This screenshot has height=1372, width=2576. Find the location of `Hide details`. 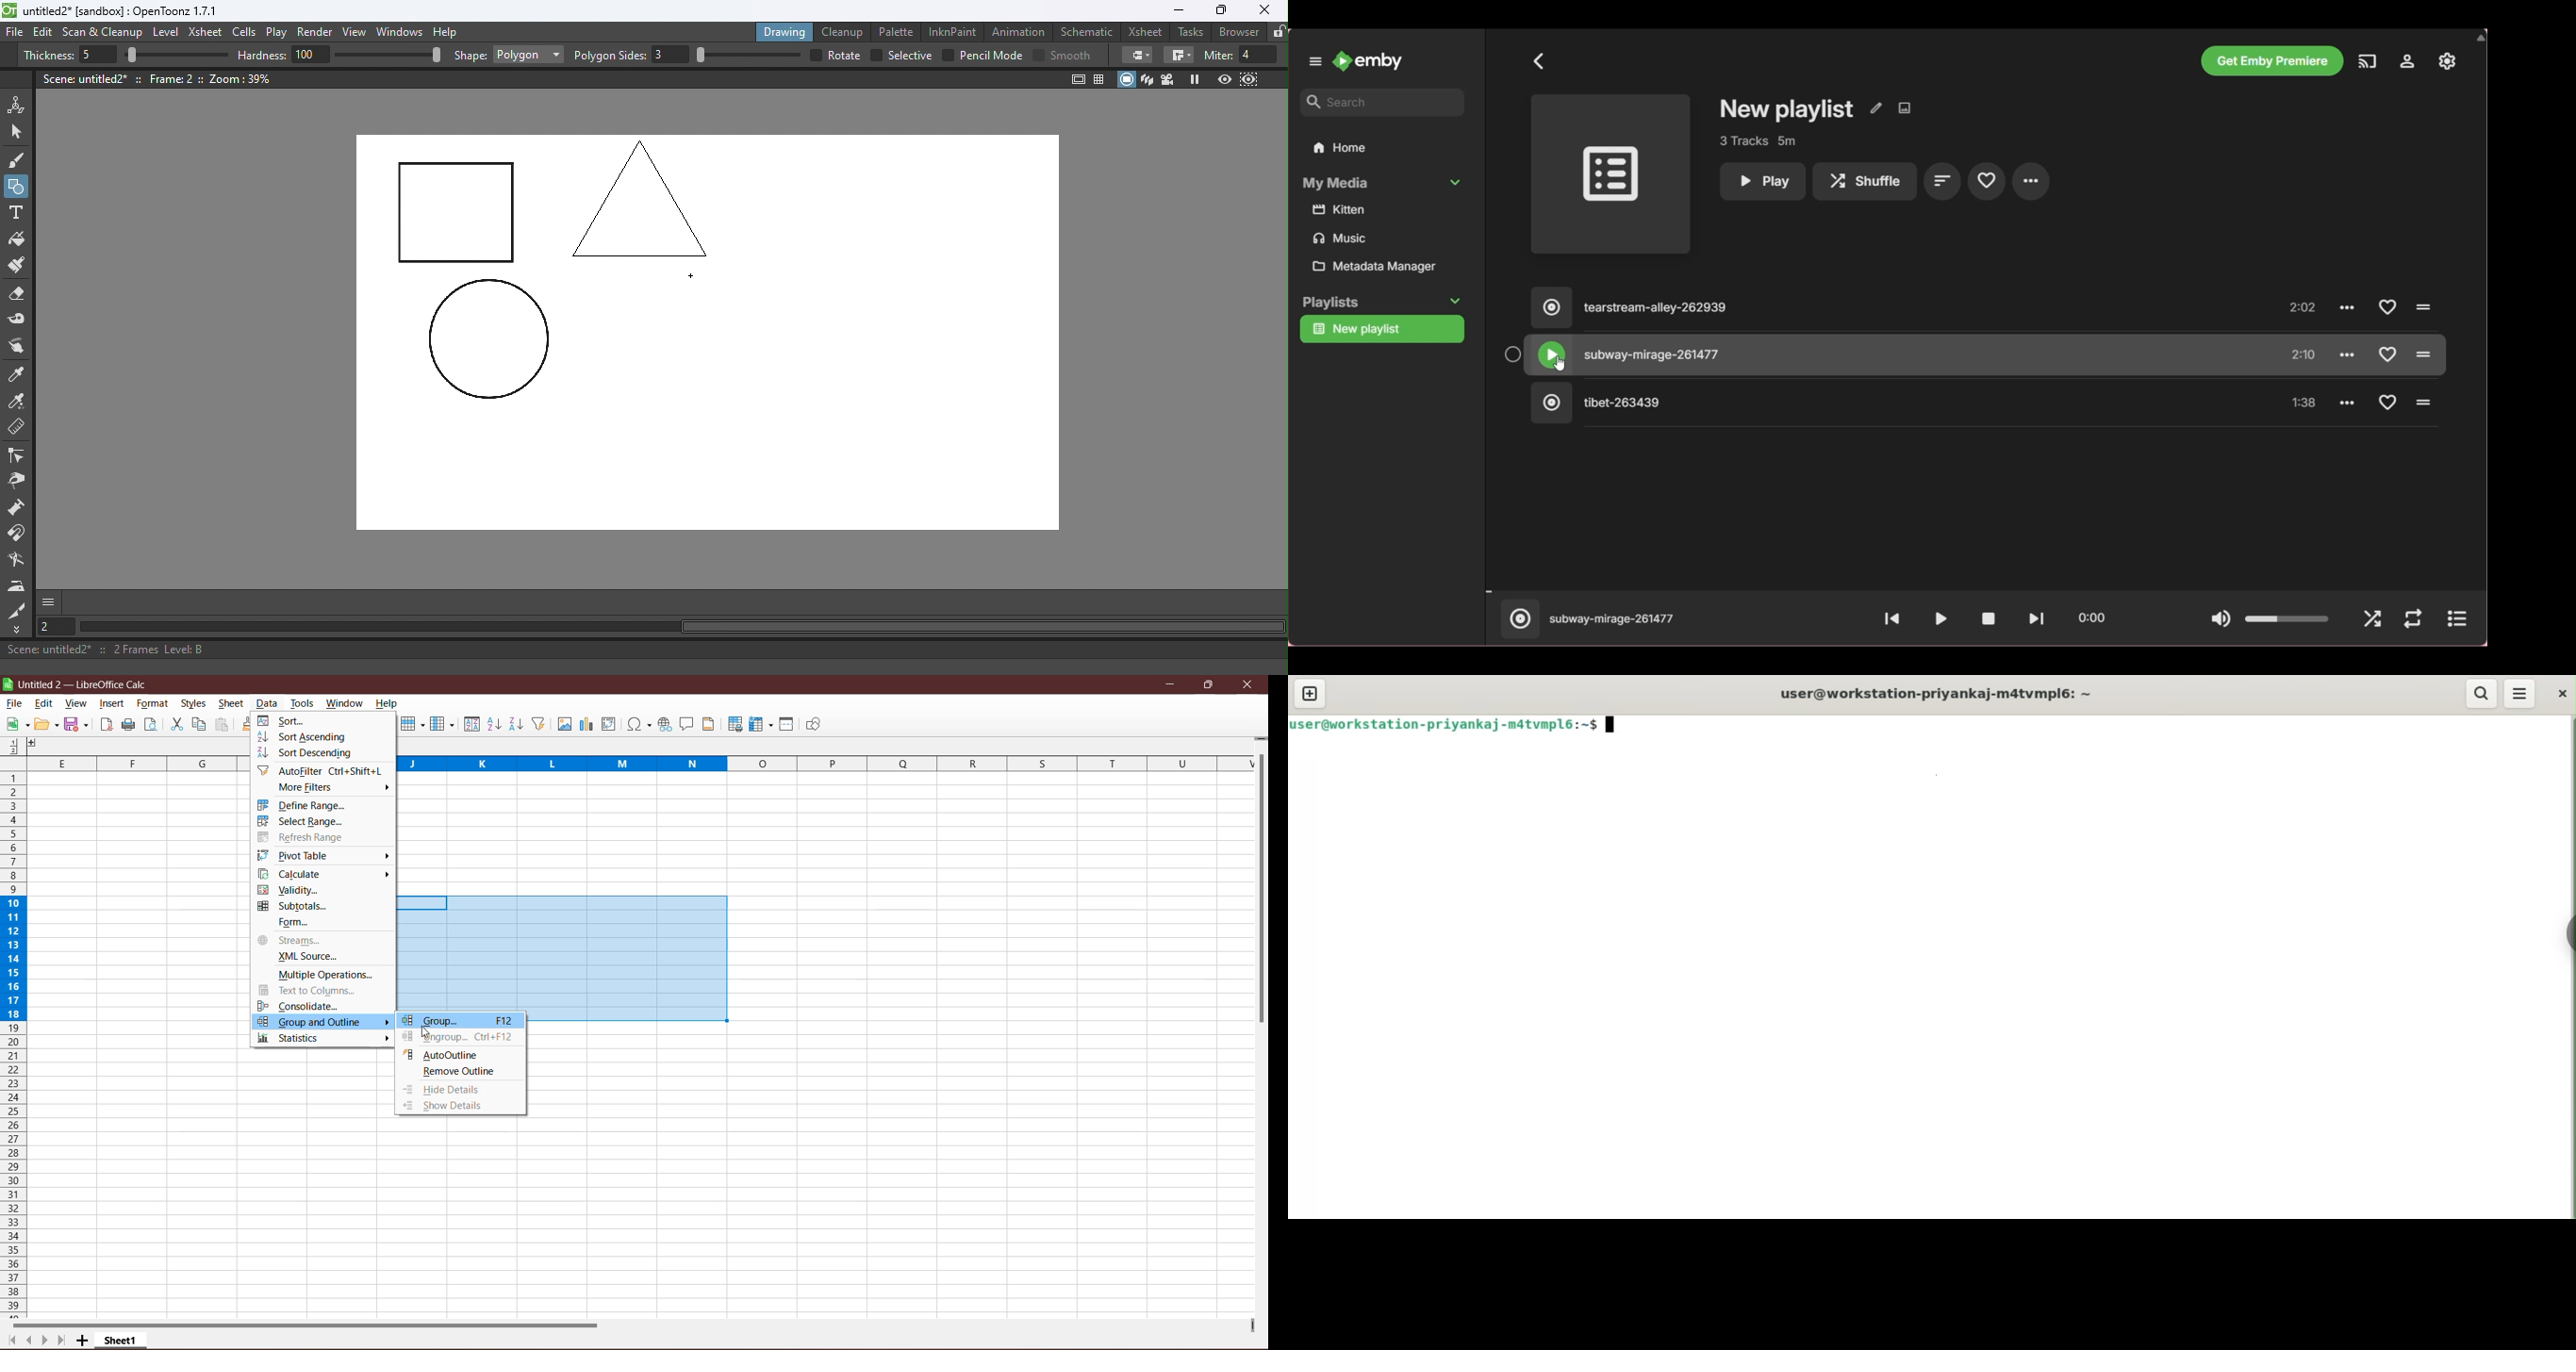

Hide details is located at coordinates (445, 1090).